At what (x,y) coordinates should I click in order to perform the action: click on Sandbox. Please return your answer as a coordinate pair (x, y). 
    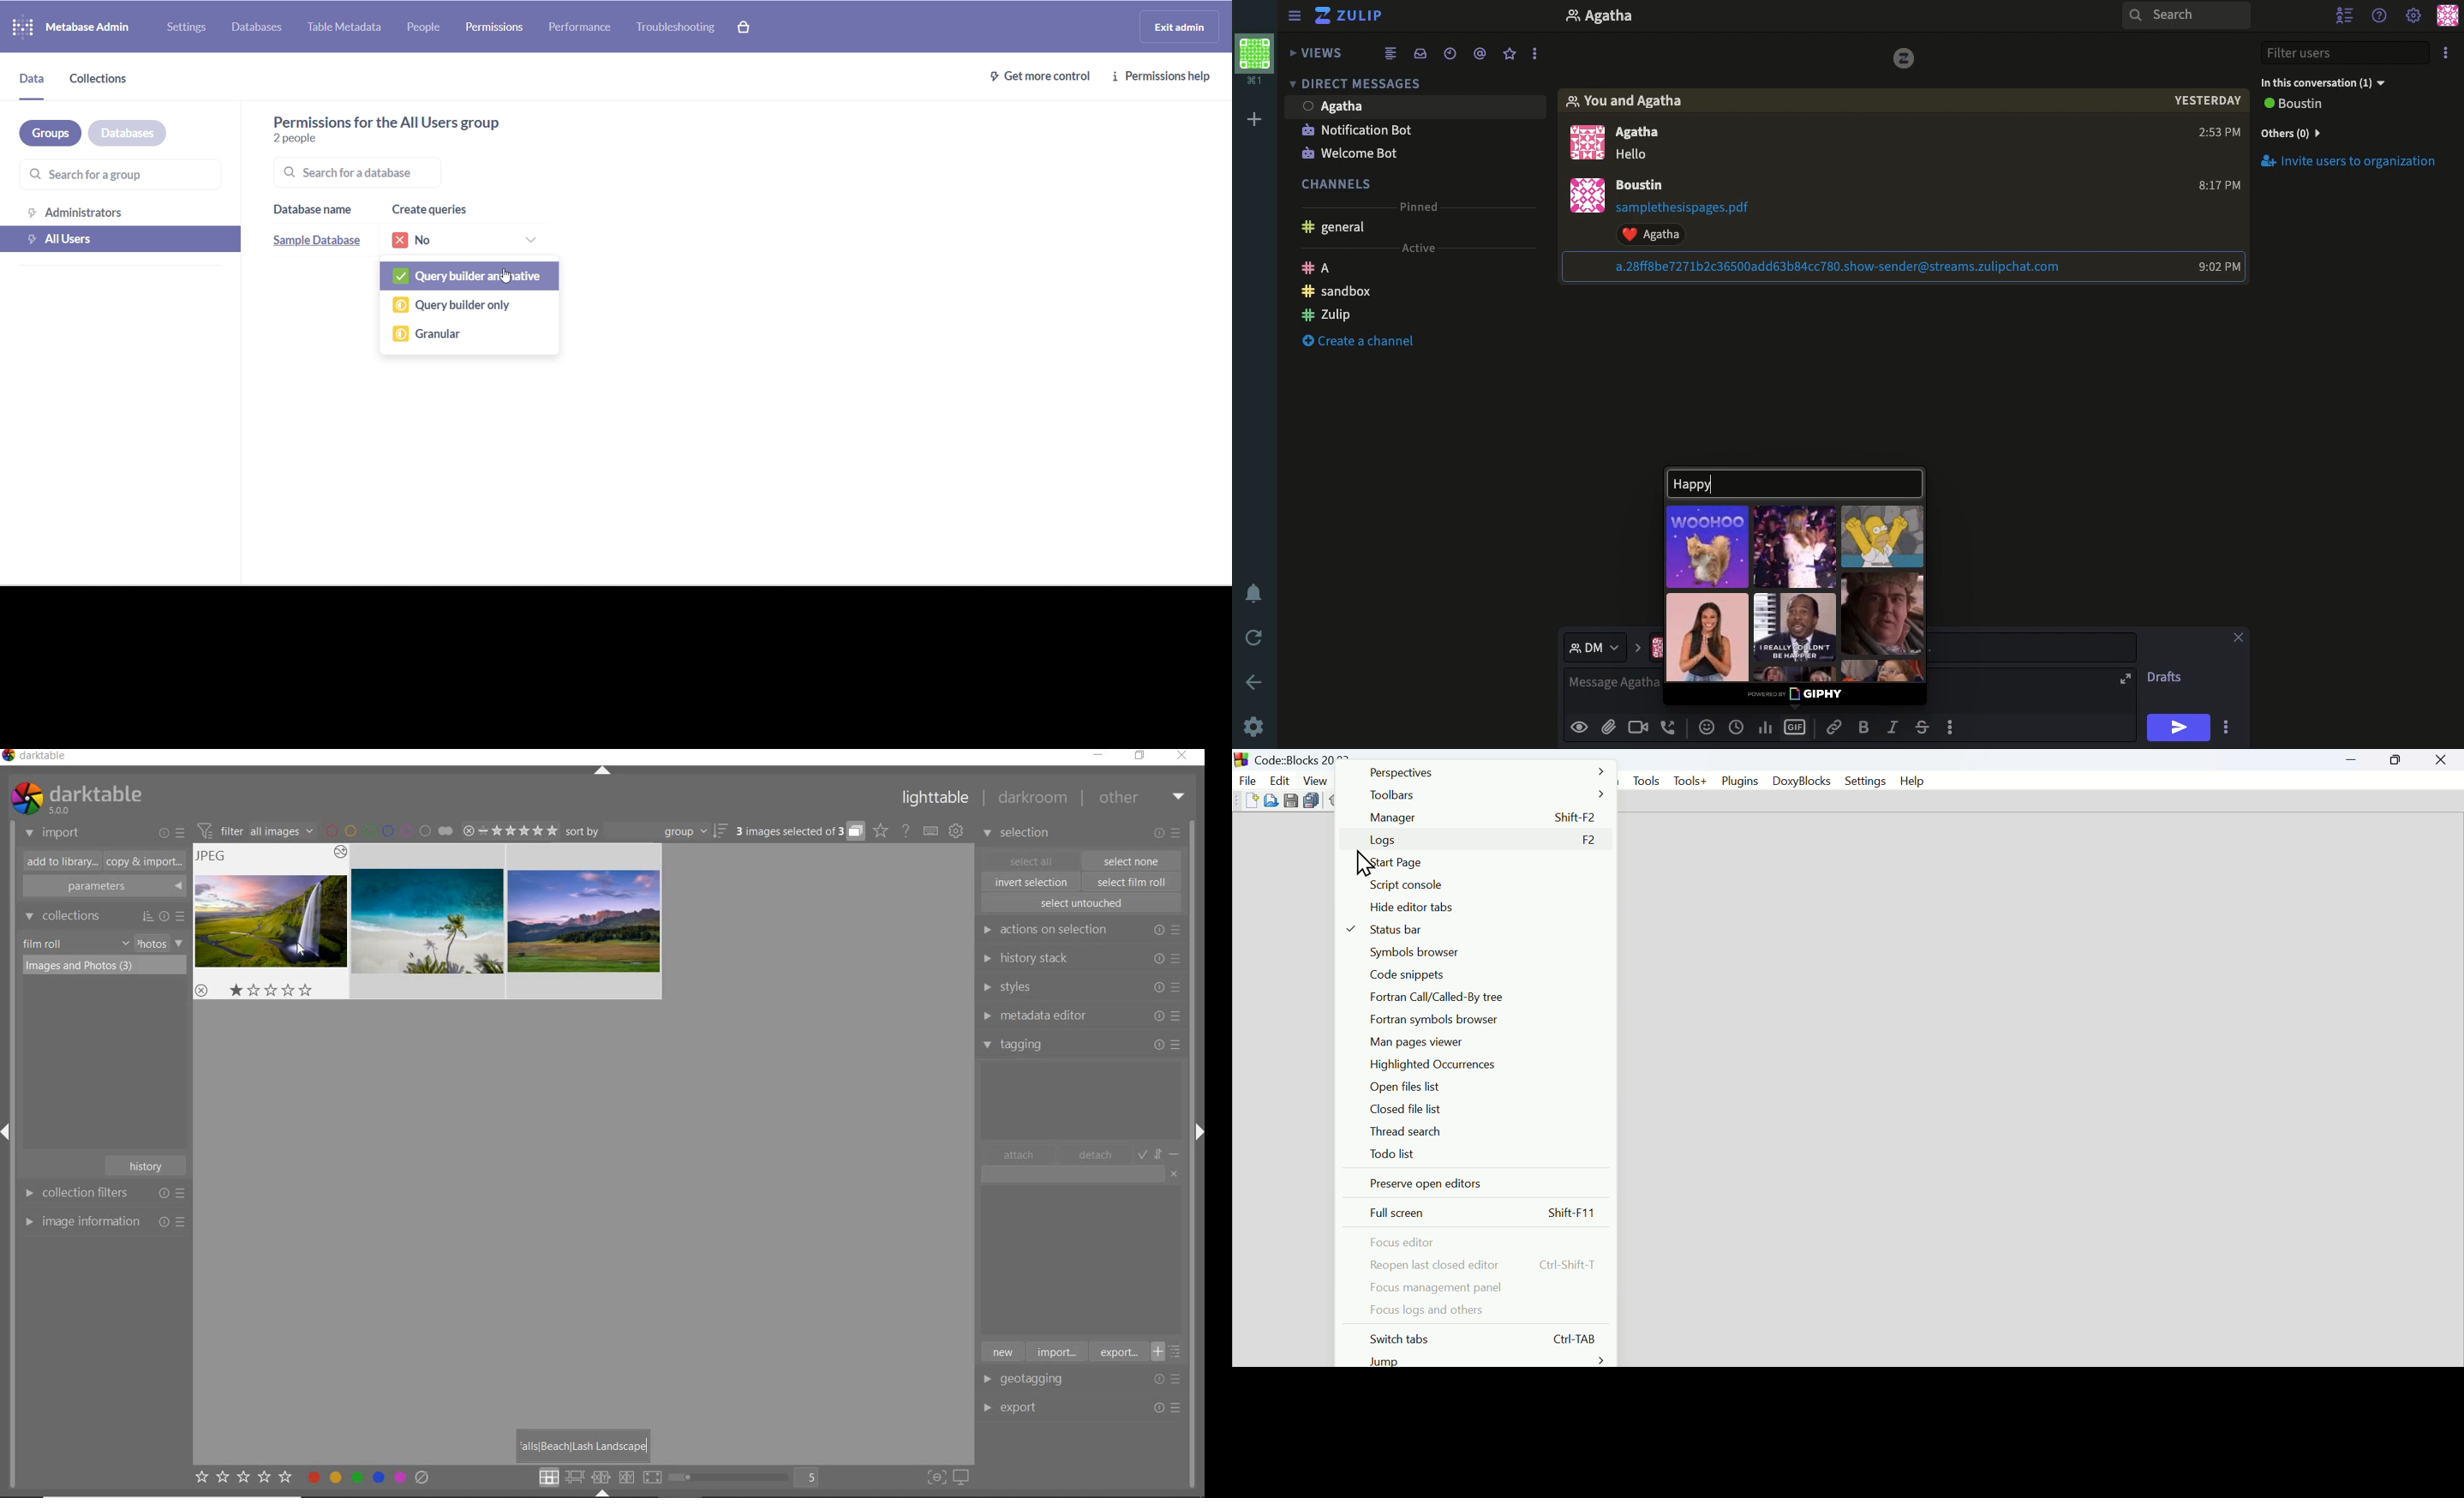
    Looking at the image, I should click on (1334, 294).